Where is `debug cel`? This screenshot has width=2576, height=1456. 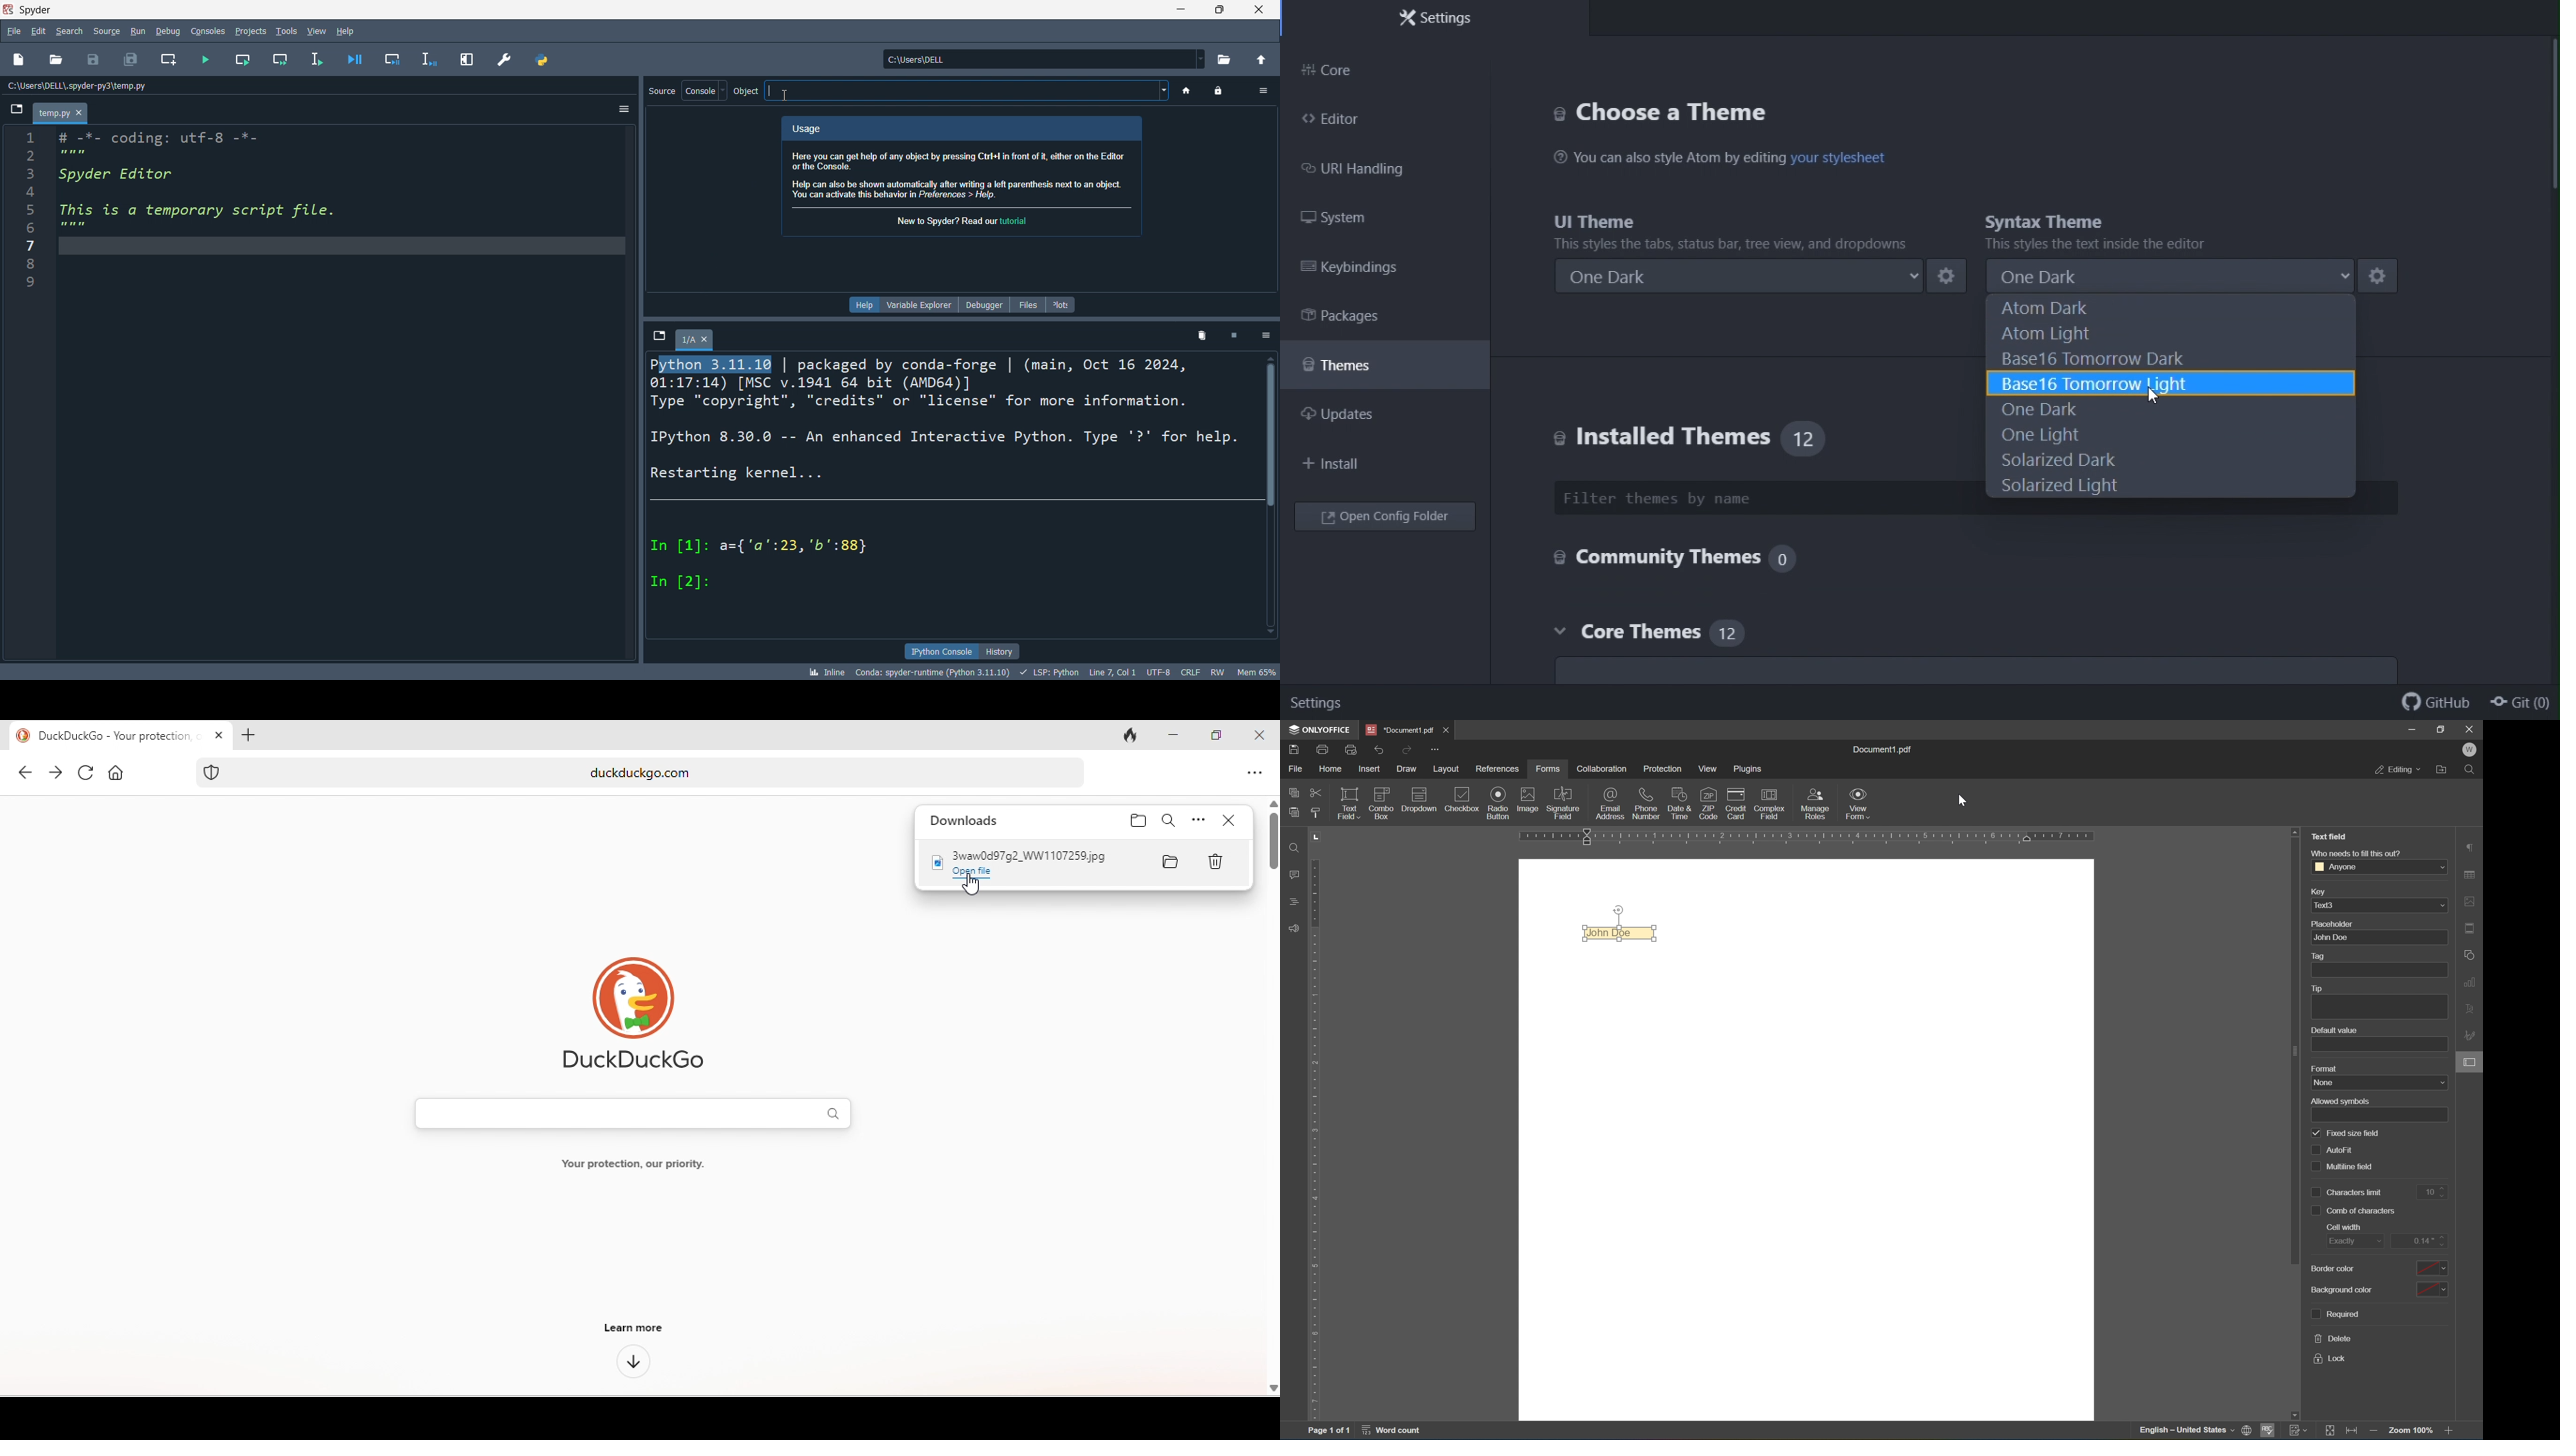
debug cel is located at coordinates (387, 60).